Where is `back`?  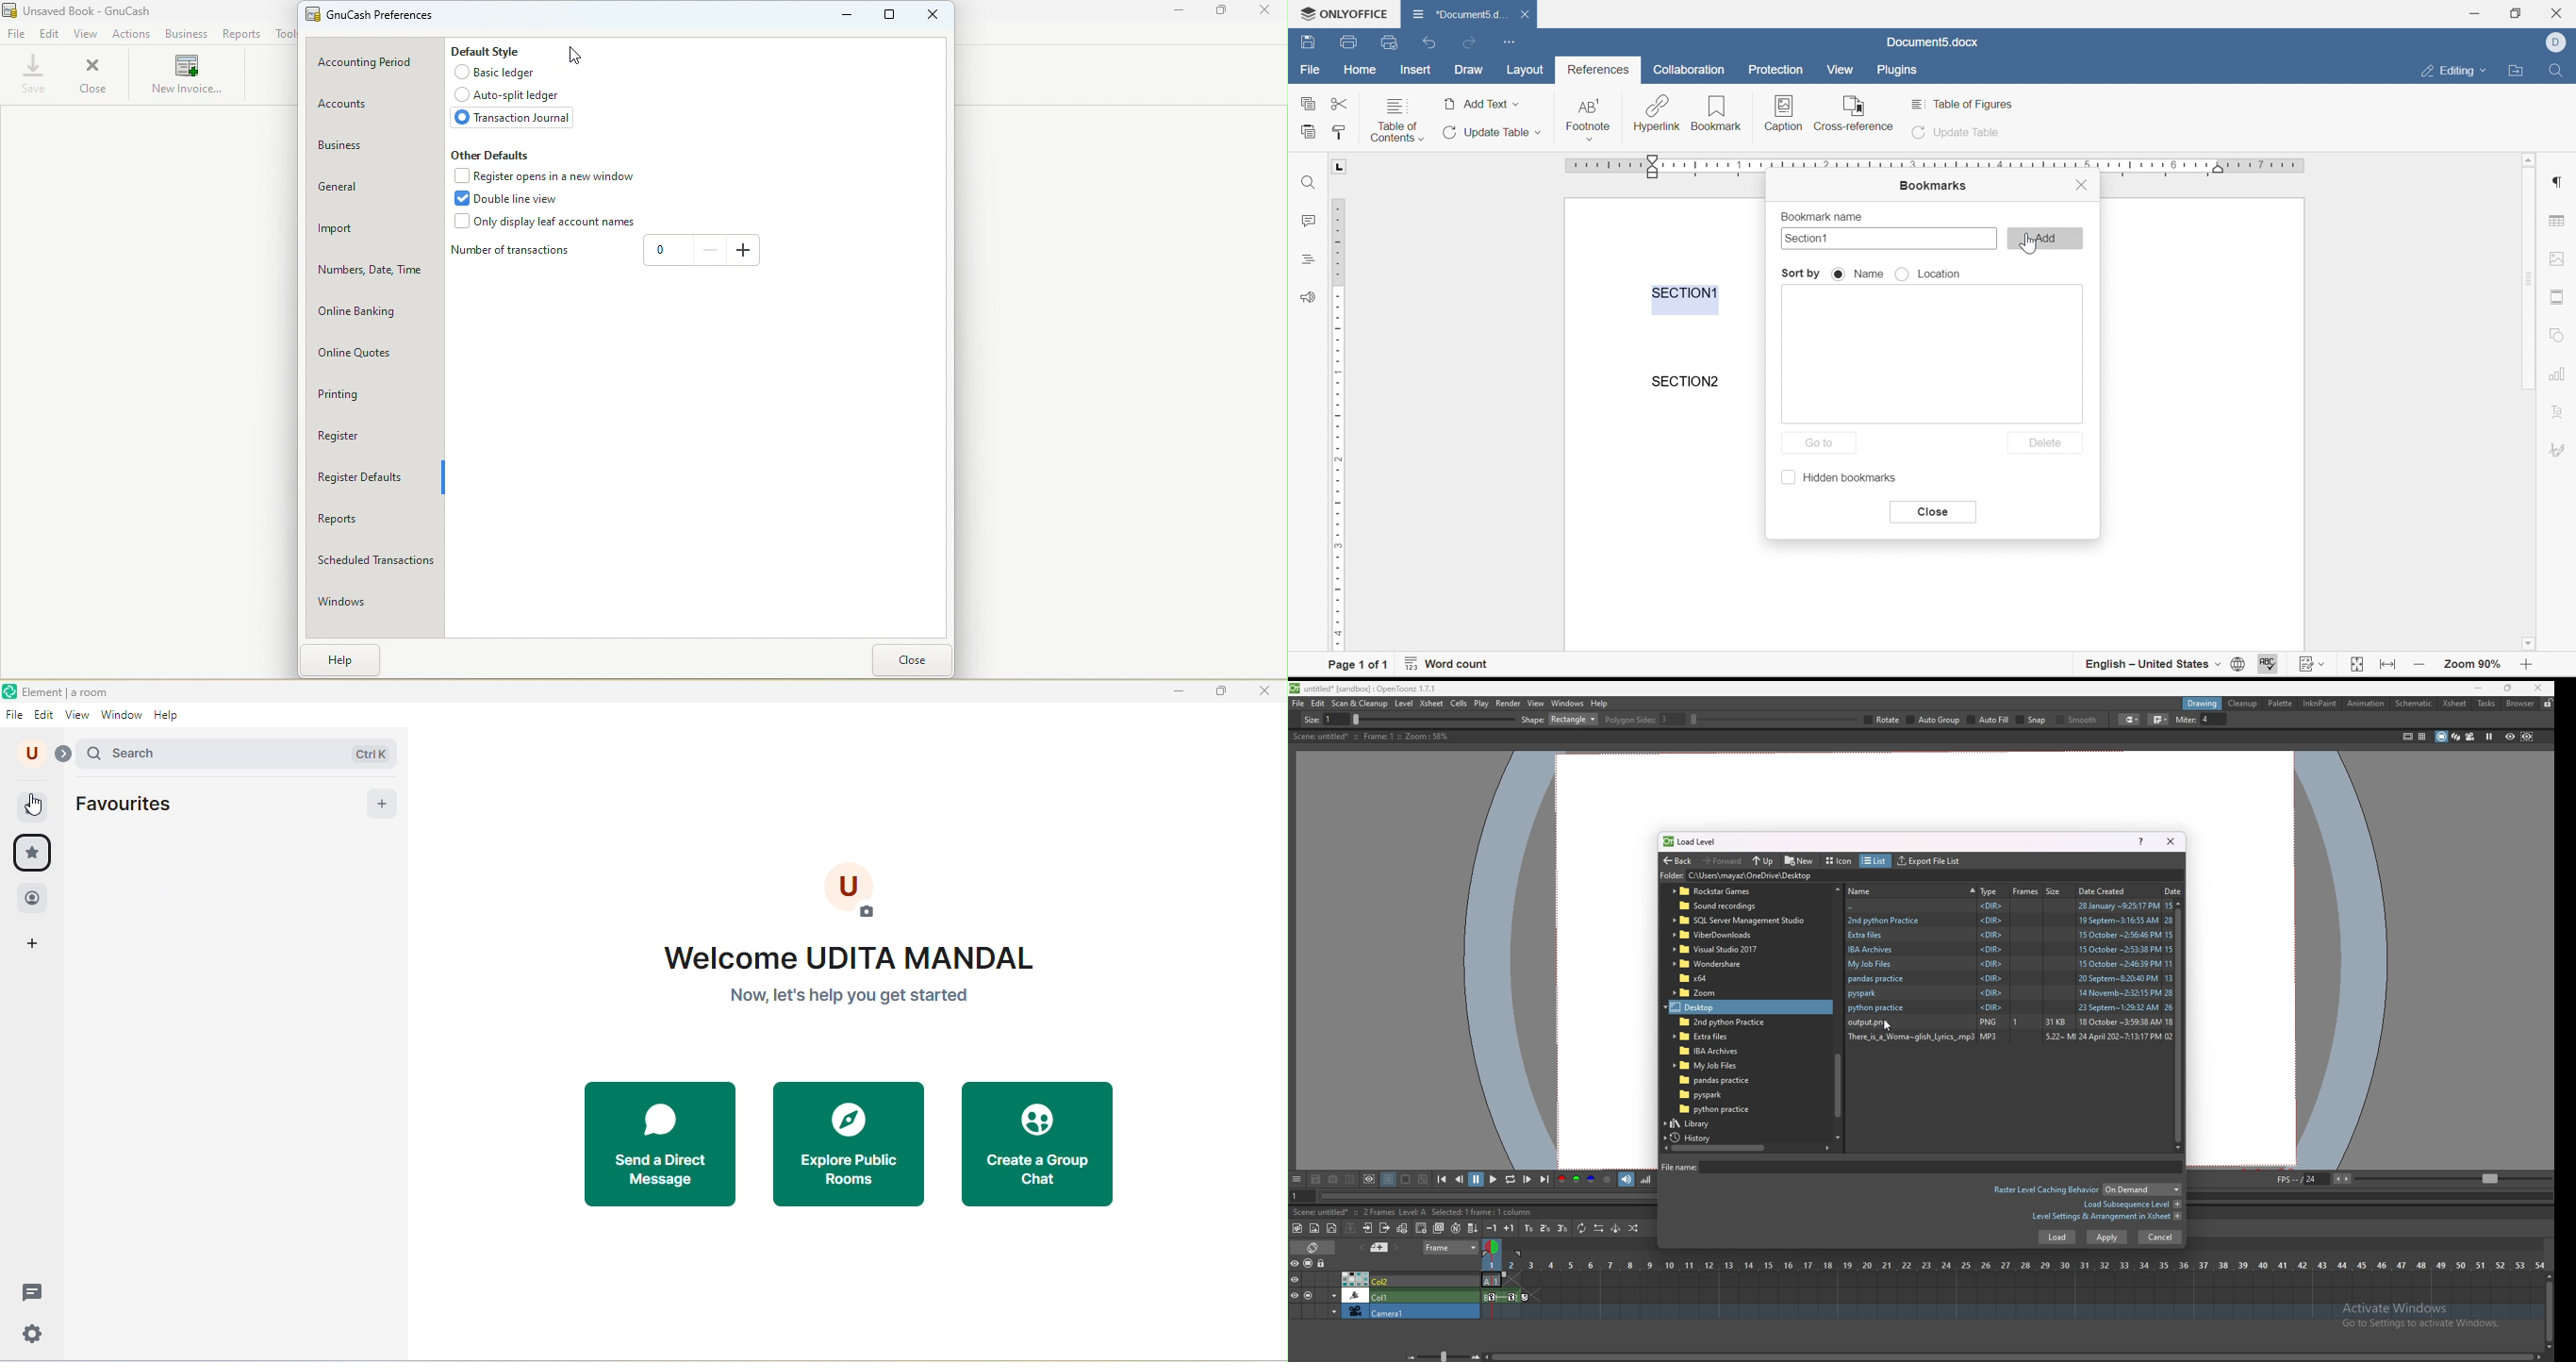 back is located at coordinates (2010, 906).